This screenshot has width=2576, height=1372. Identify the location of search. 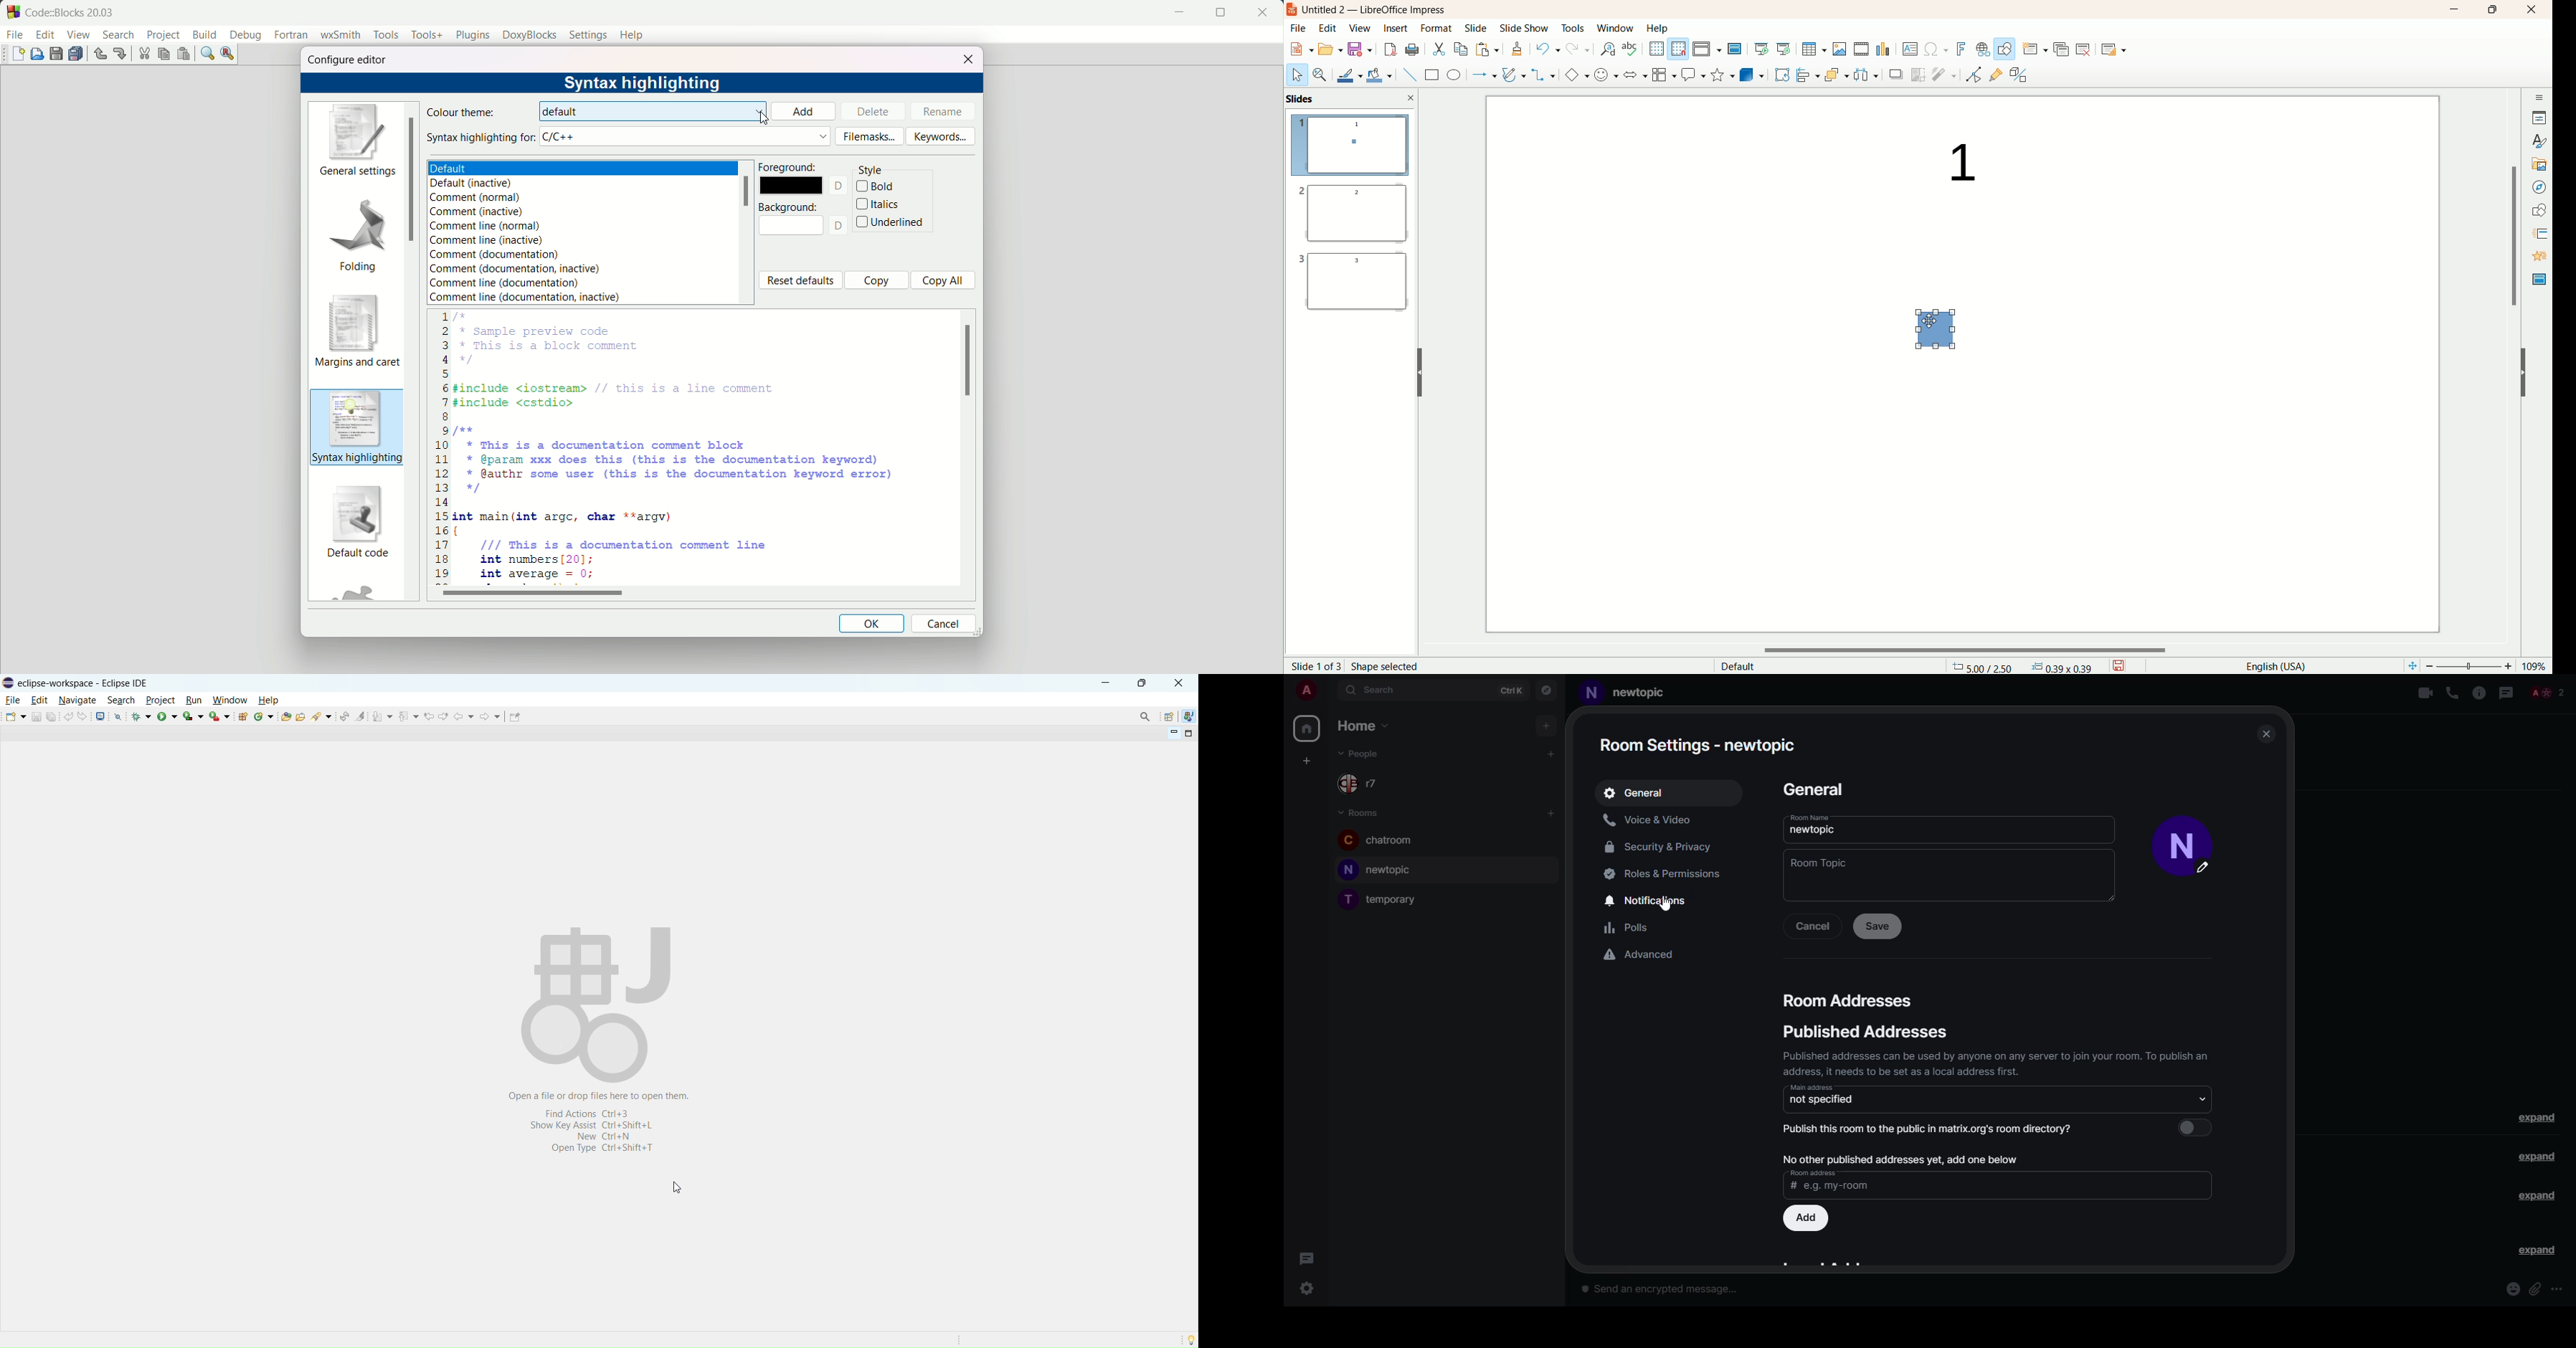
(118, 35).